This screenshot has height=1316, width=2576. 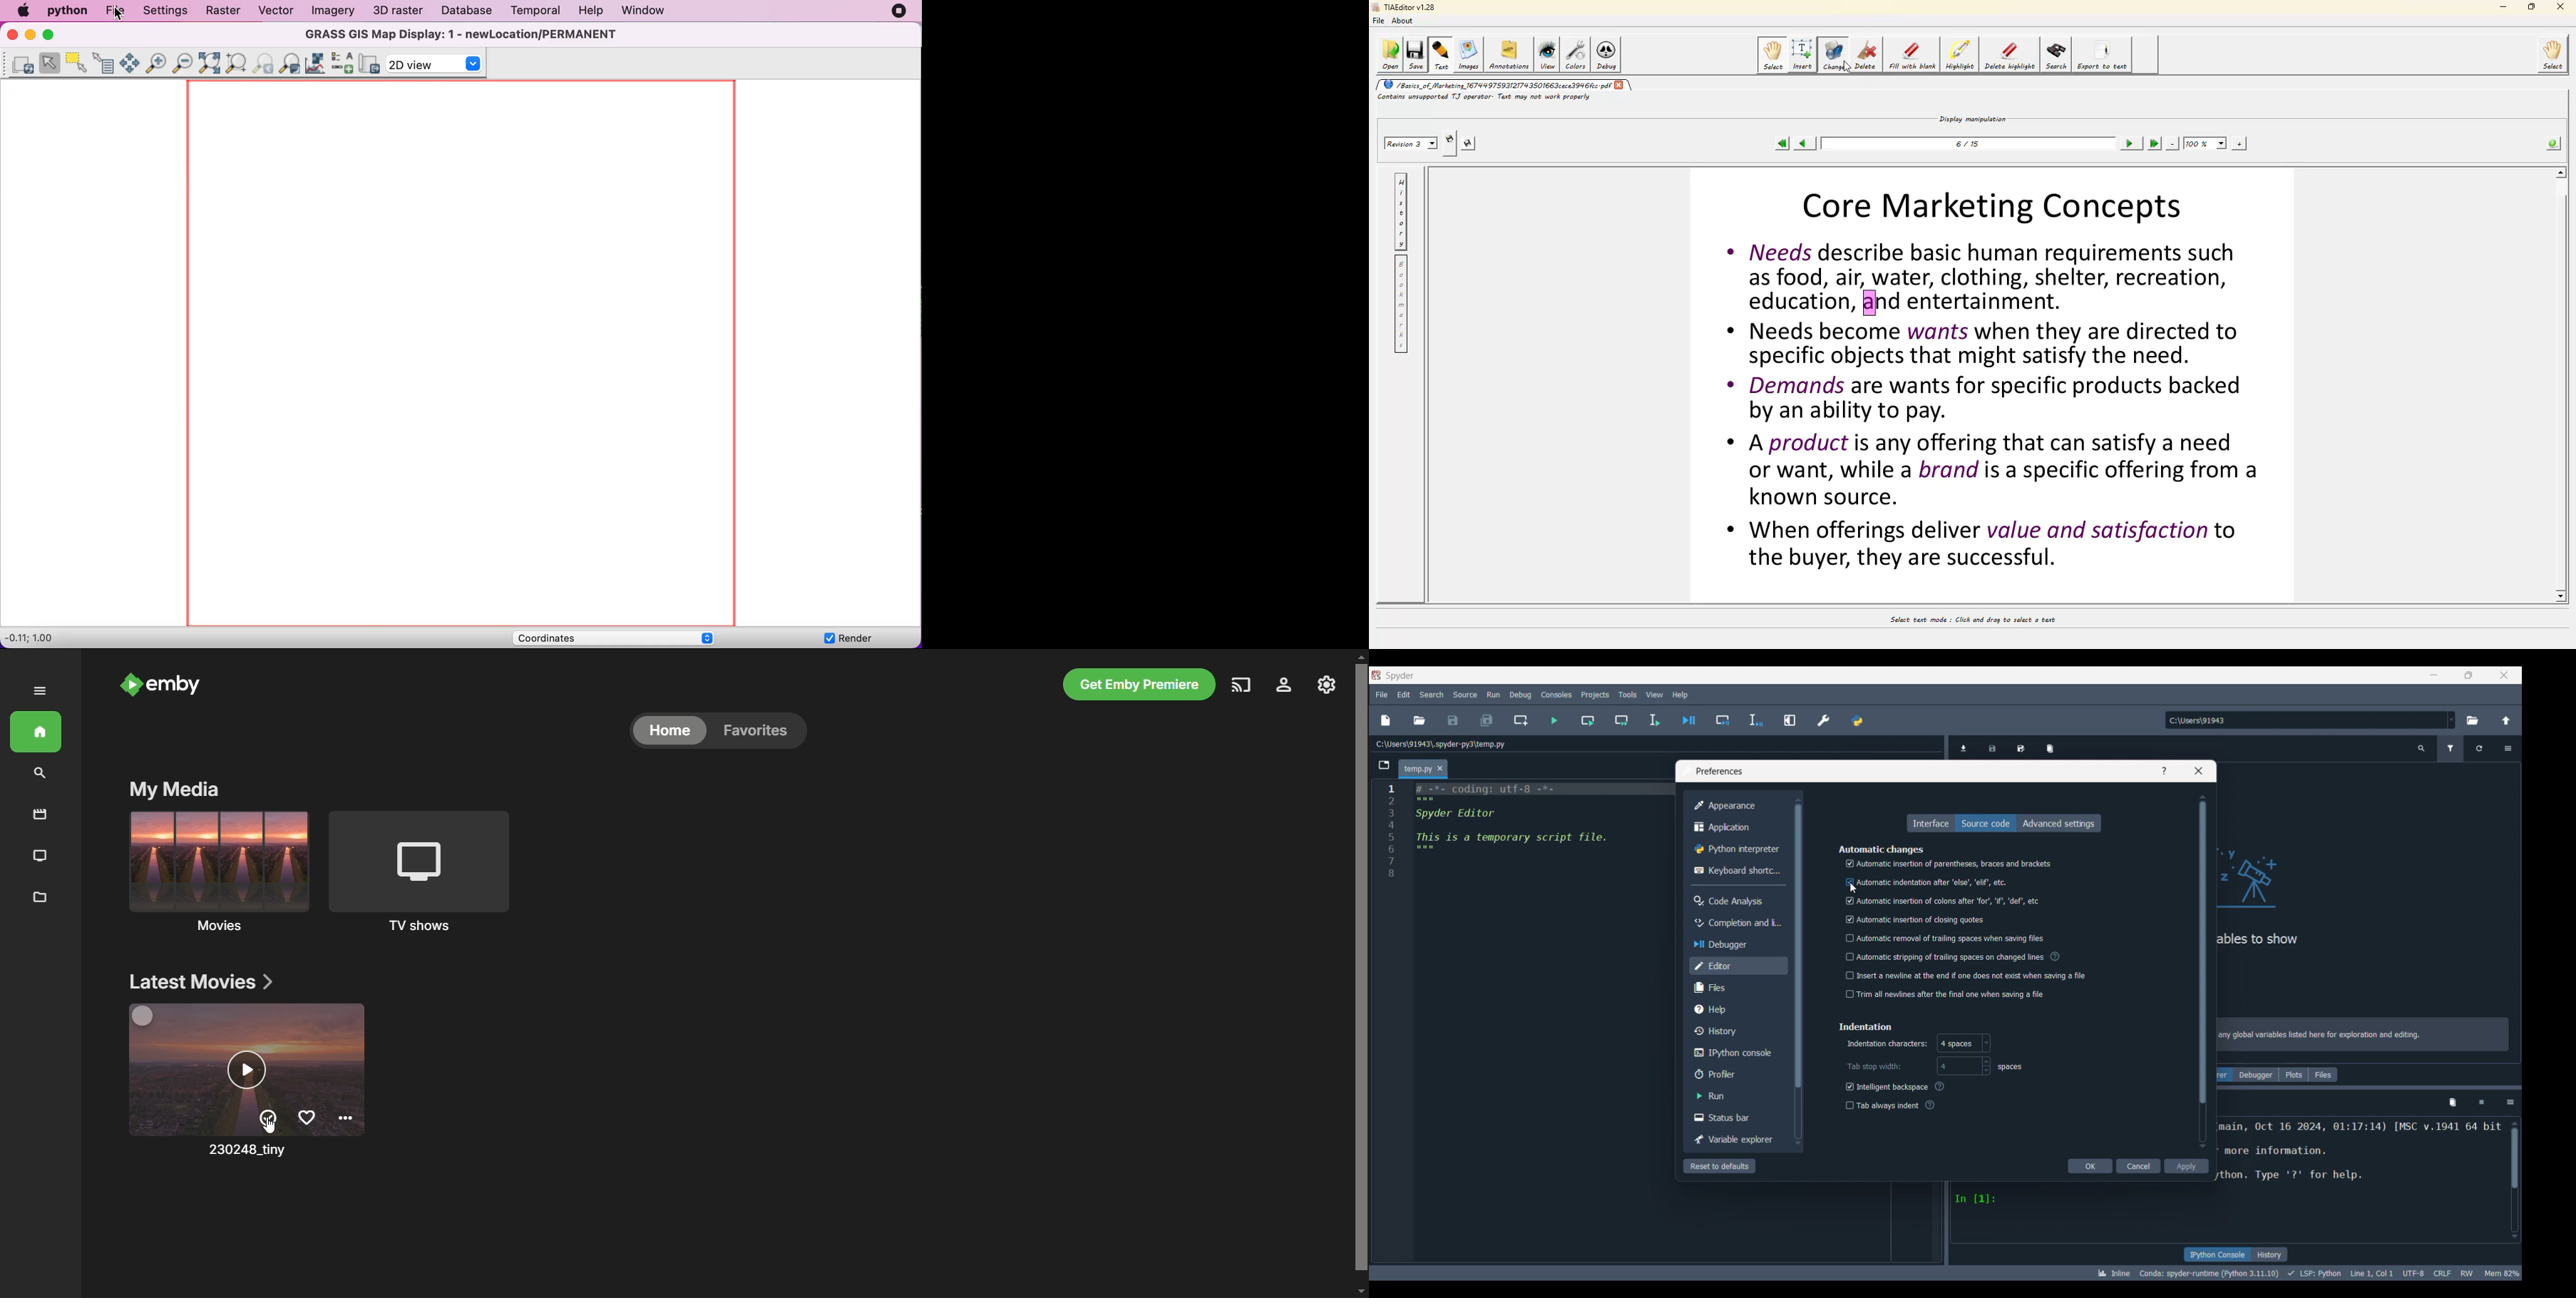 What do you see at coordinates (2203, 972) in the screenshot?
I see `Vertical slide bar` at bounding box center [2203, 972].